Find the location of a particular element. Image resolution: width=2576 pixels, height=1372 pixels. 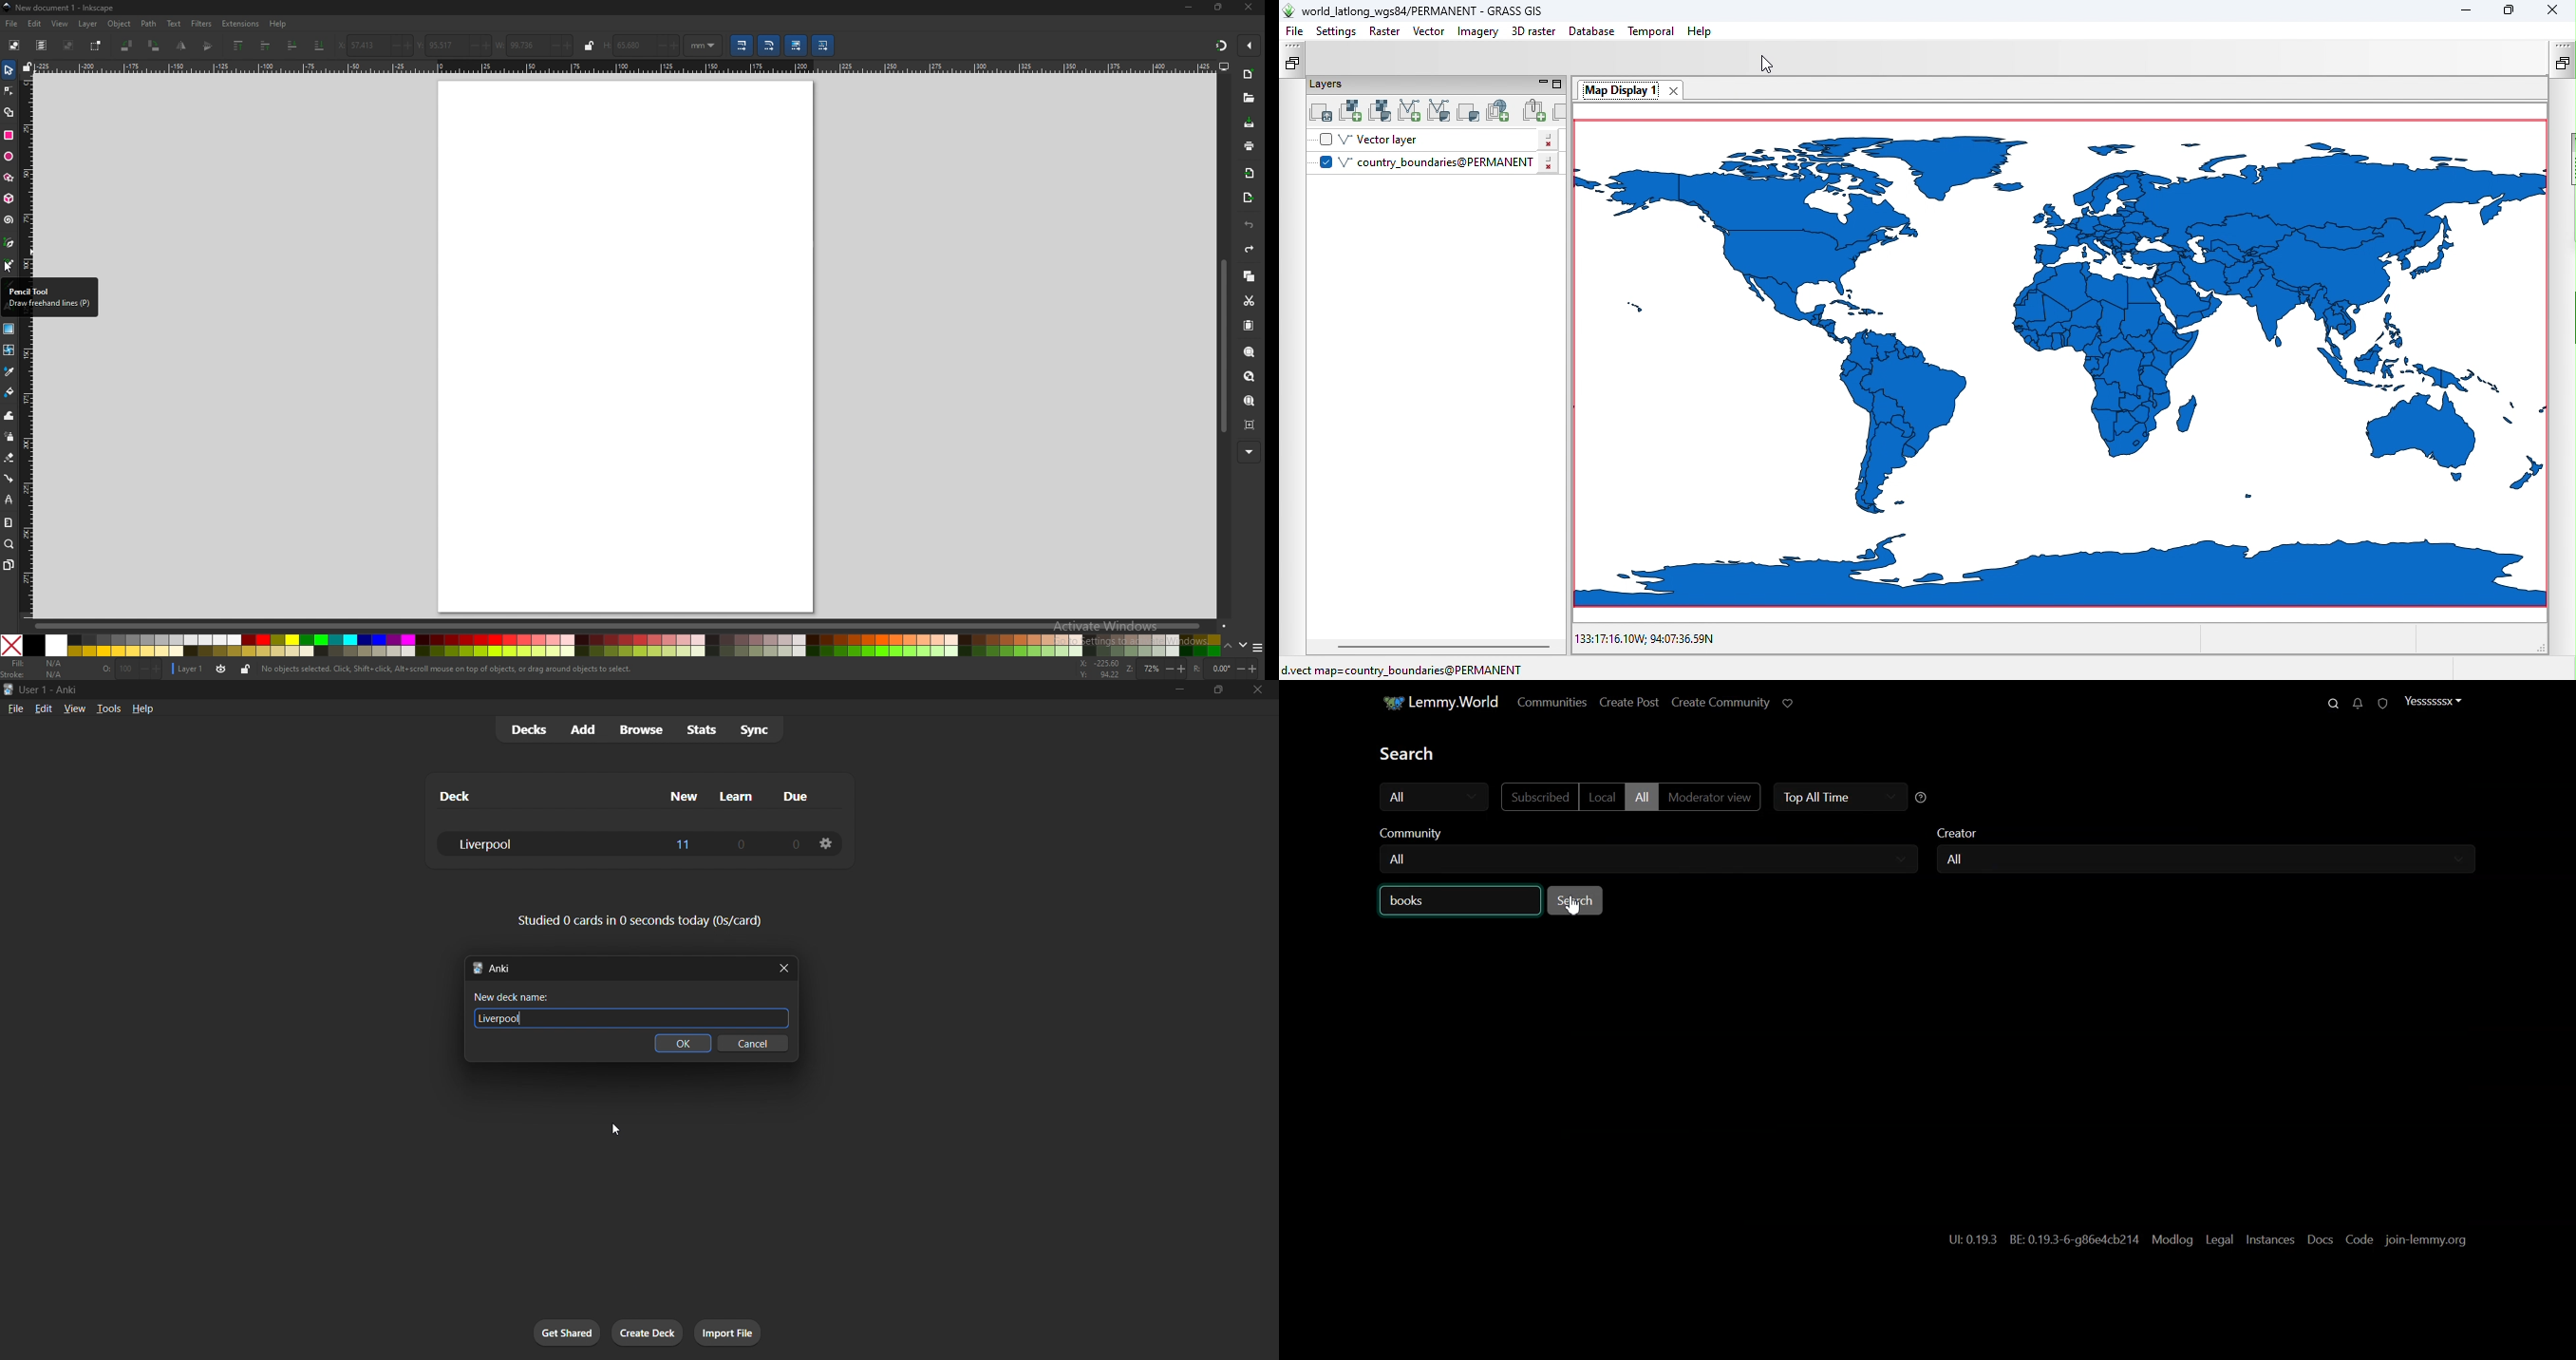

y coordinates is located at coordinates (453, 45).